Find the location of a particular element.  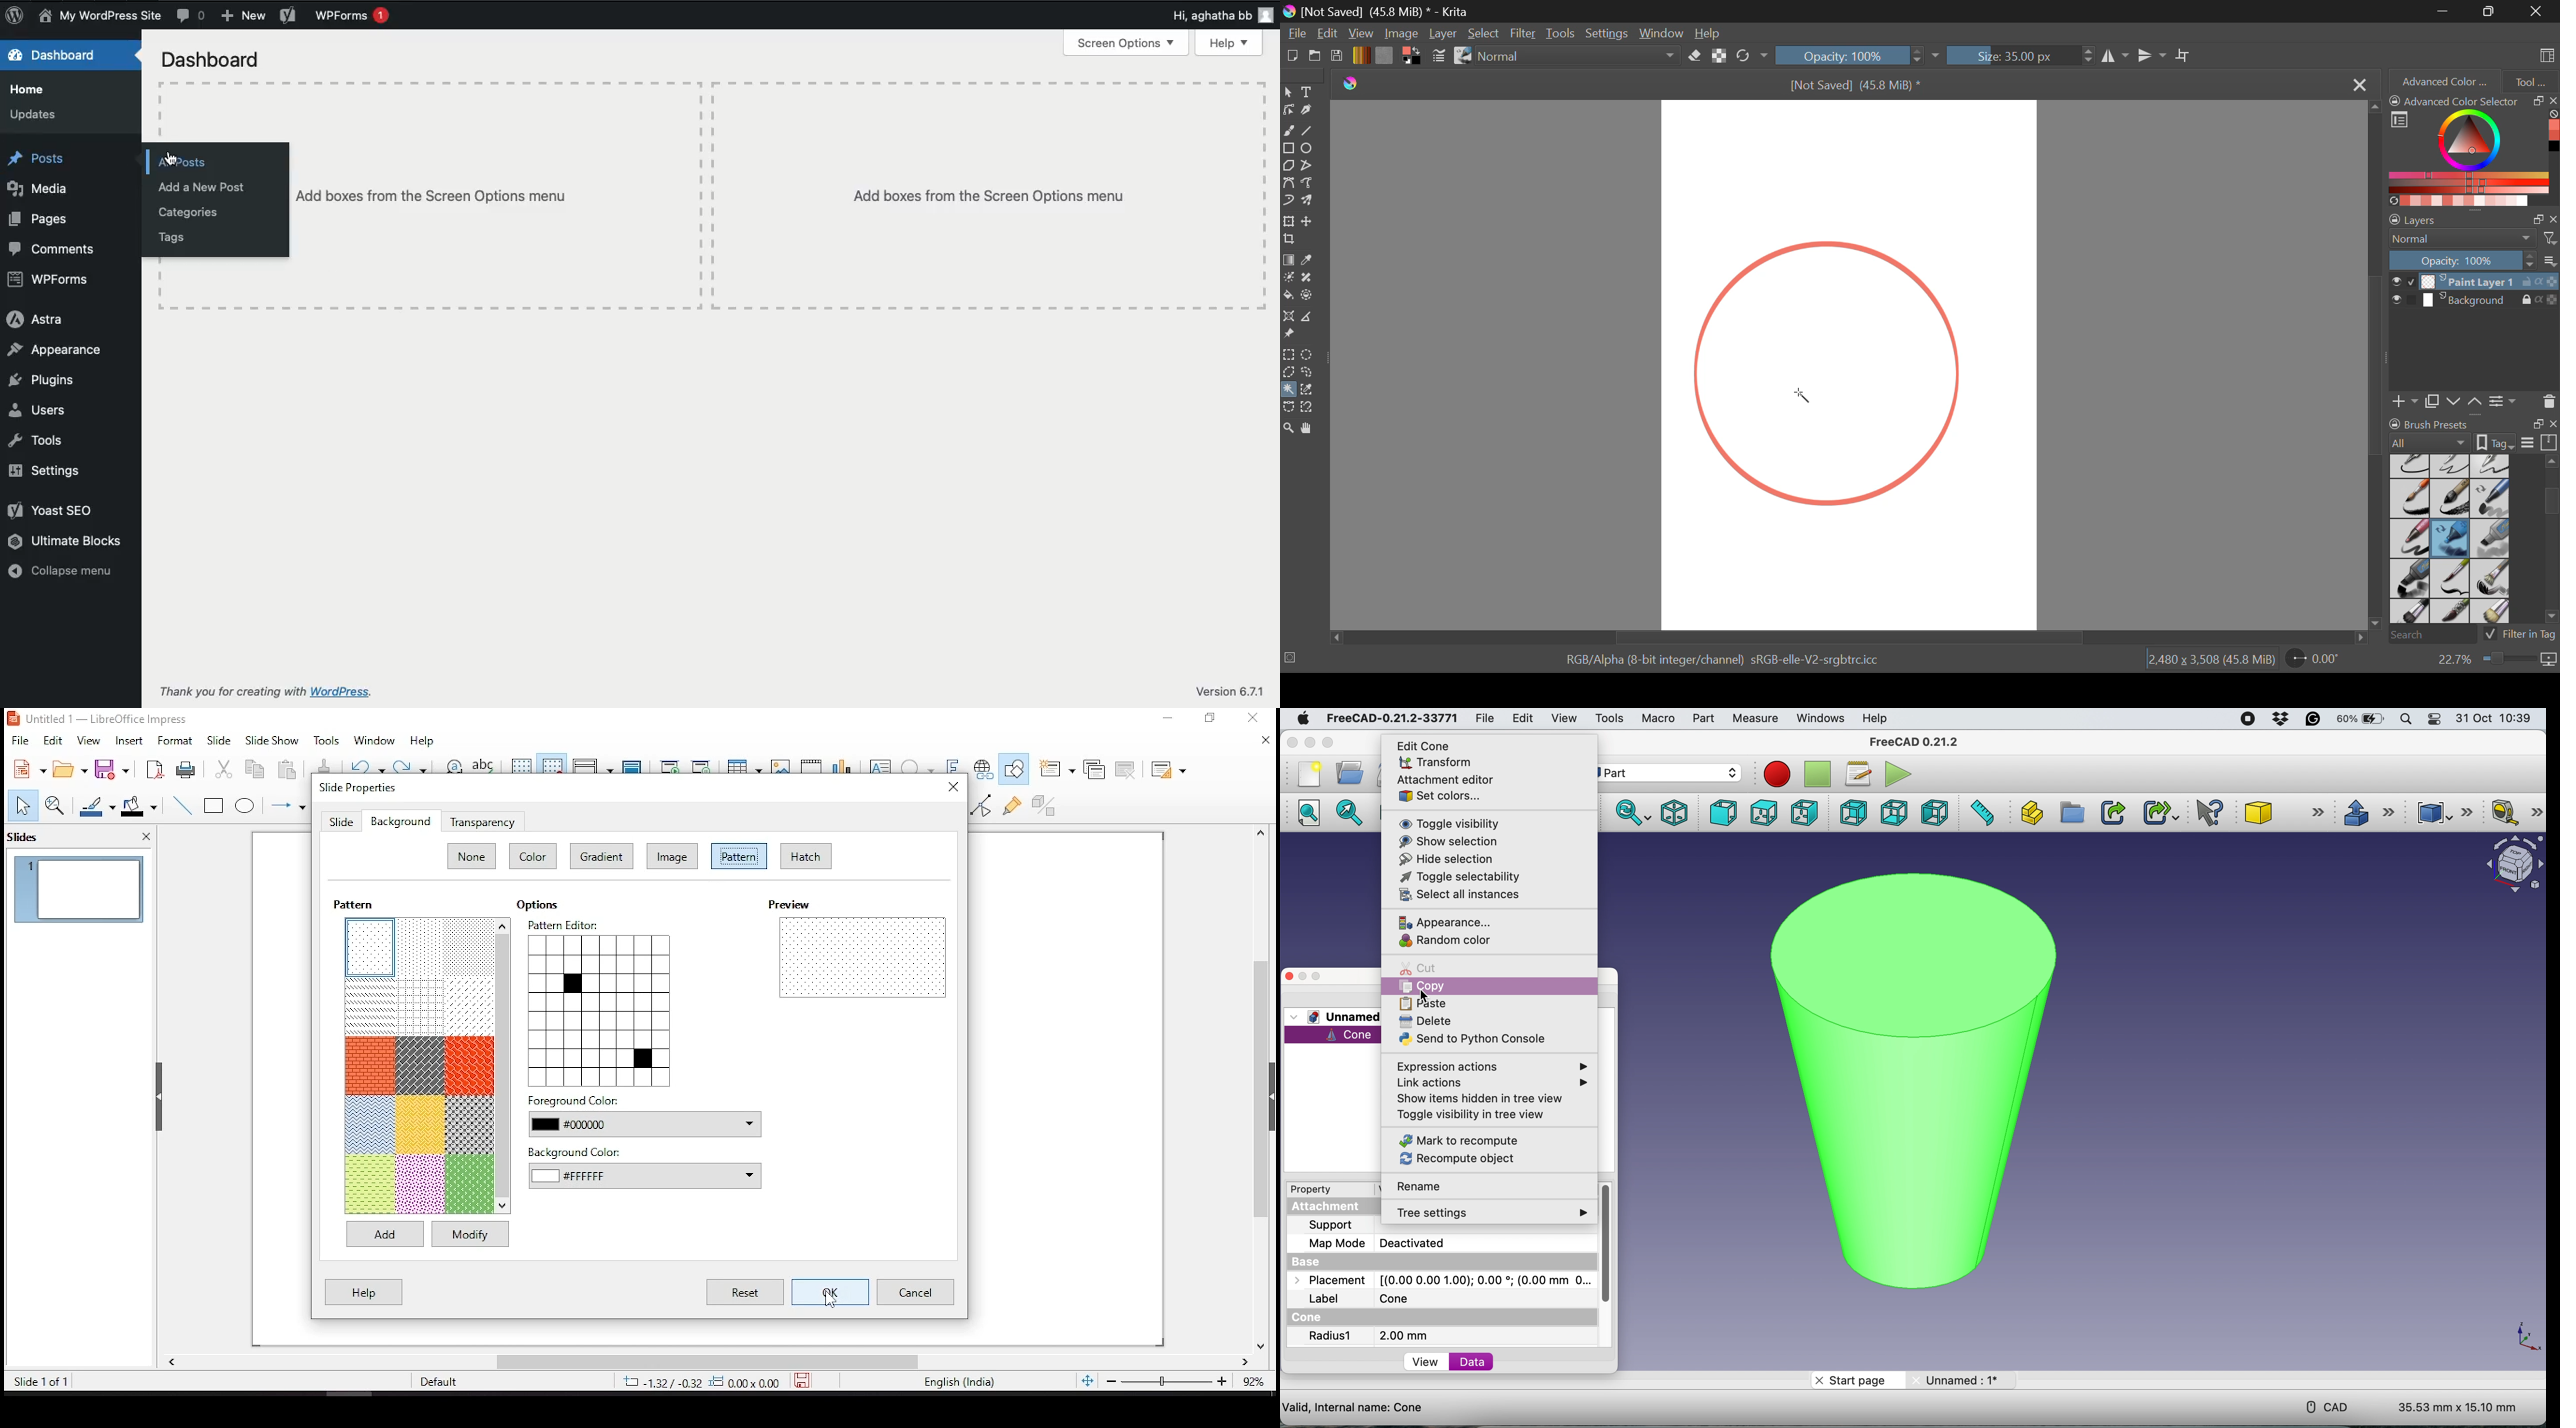

ok is located at coordinates (832, 1292).